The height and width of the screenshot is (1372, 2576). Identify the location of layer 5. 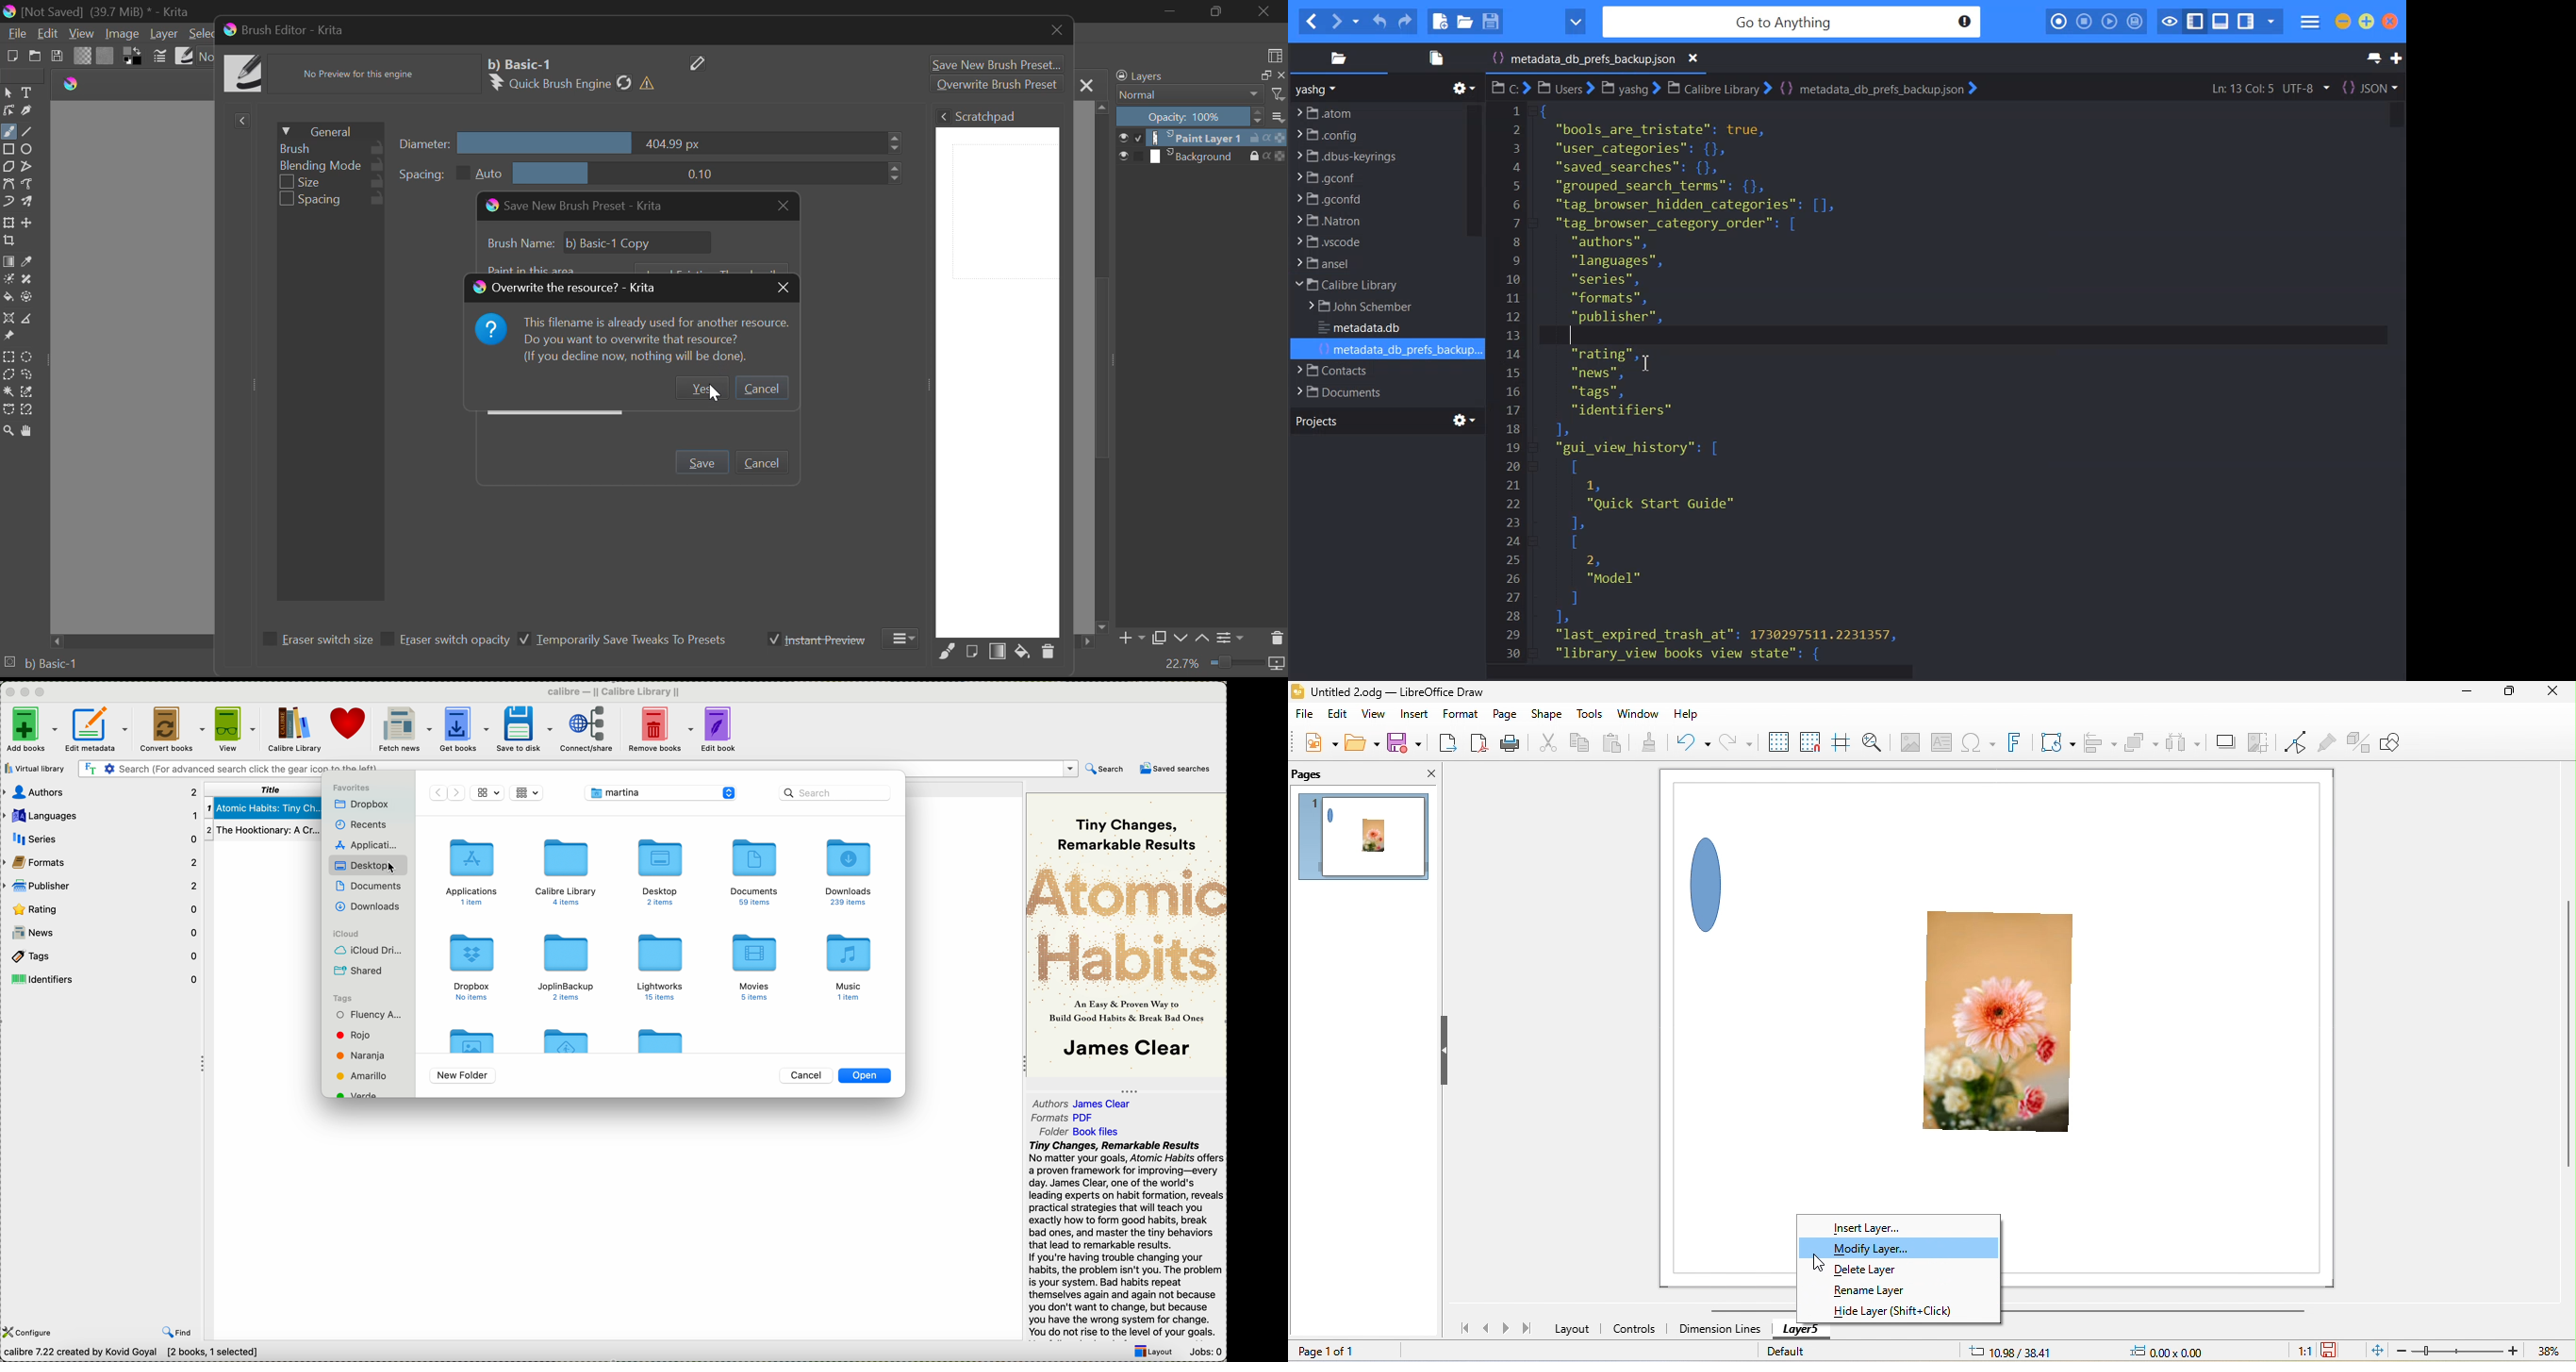
(1801, 1331).